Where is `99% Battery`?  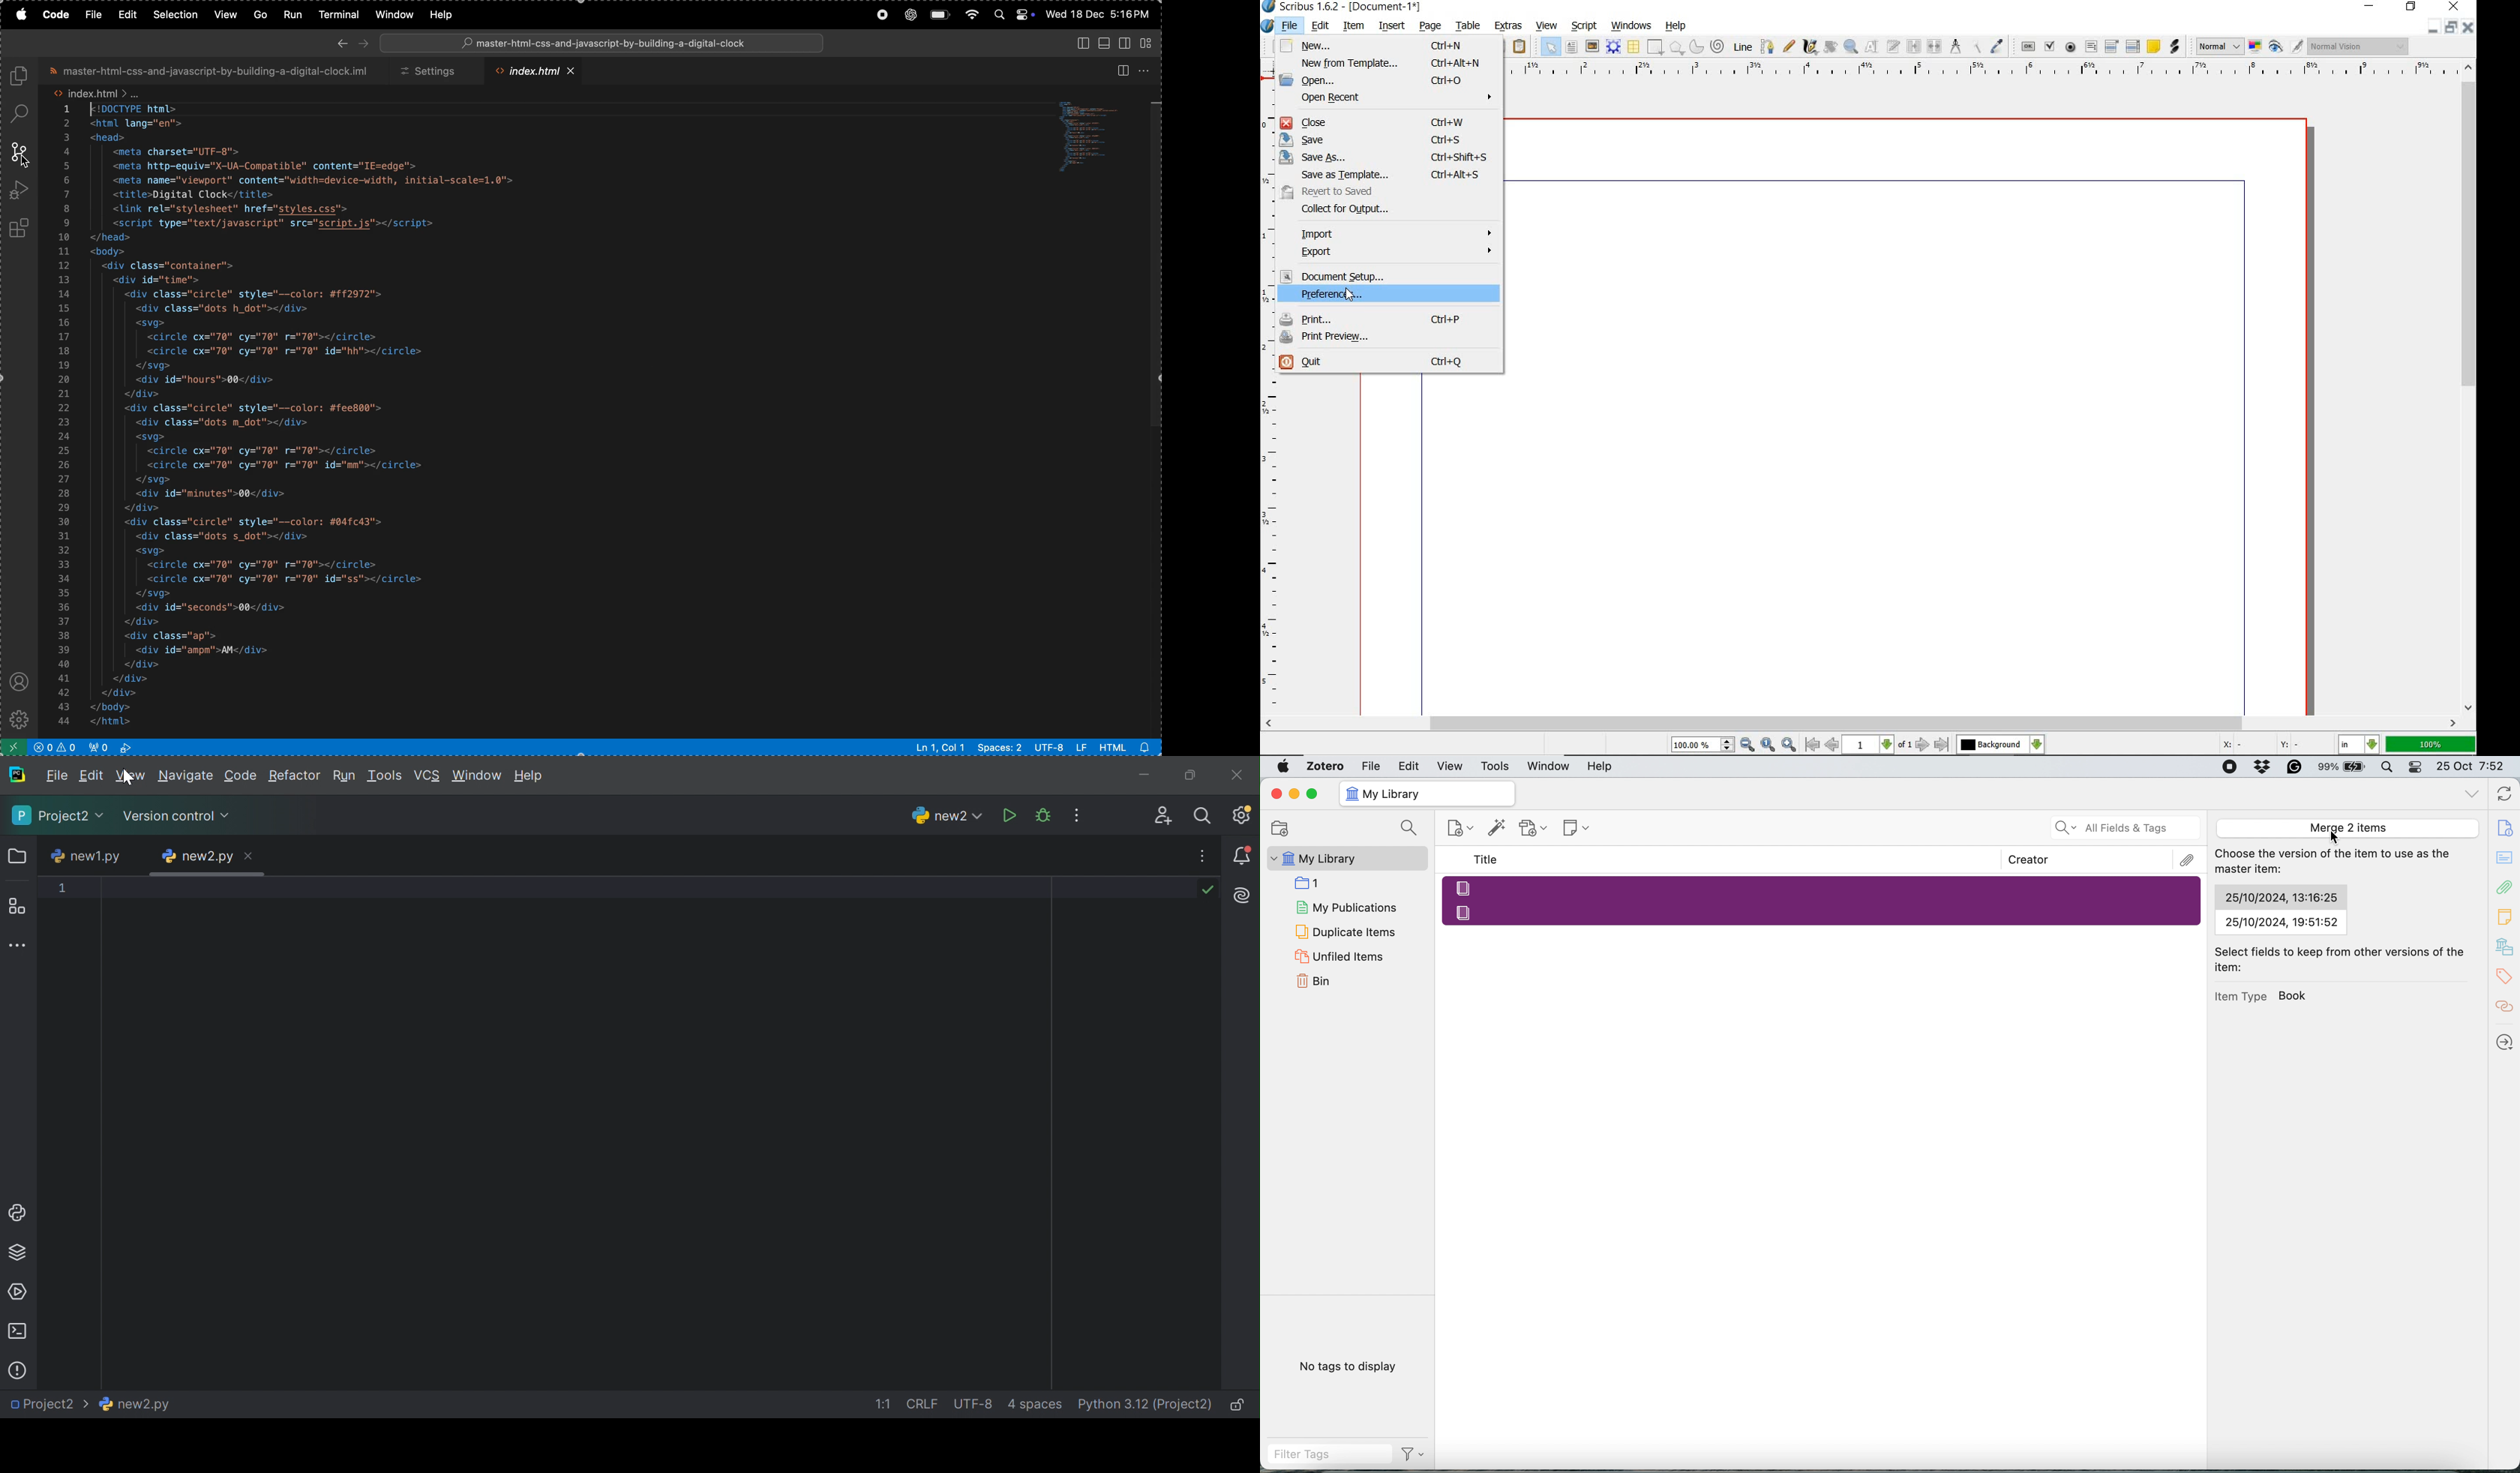
99% Battery is located at coordinates (2342, 767).